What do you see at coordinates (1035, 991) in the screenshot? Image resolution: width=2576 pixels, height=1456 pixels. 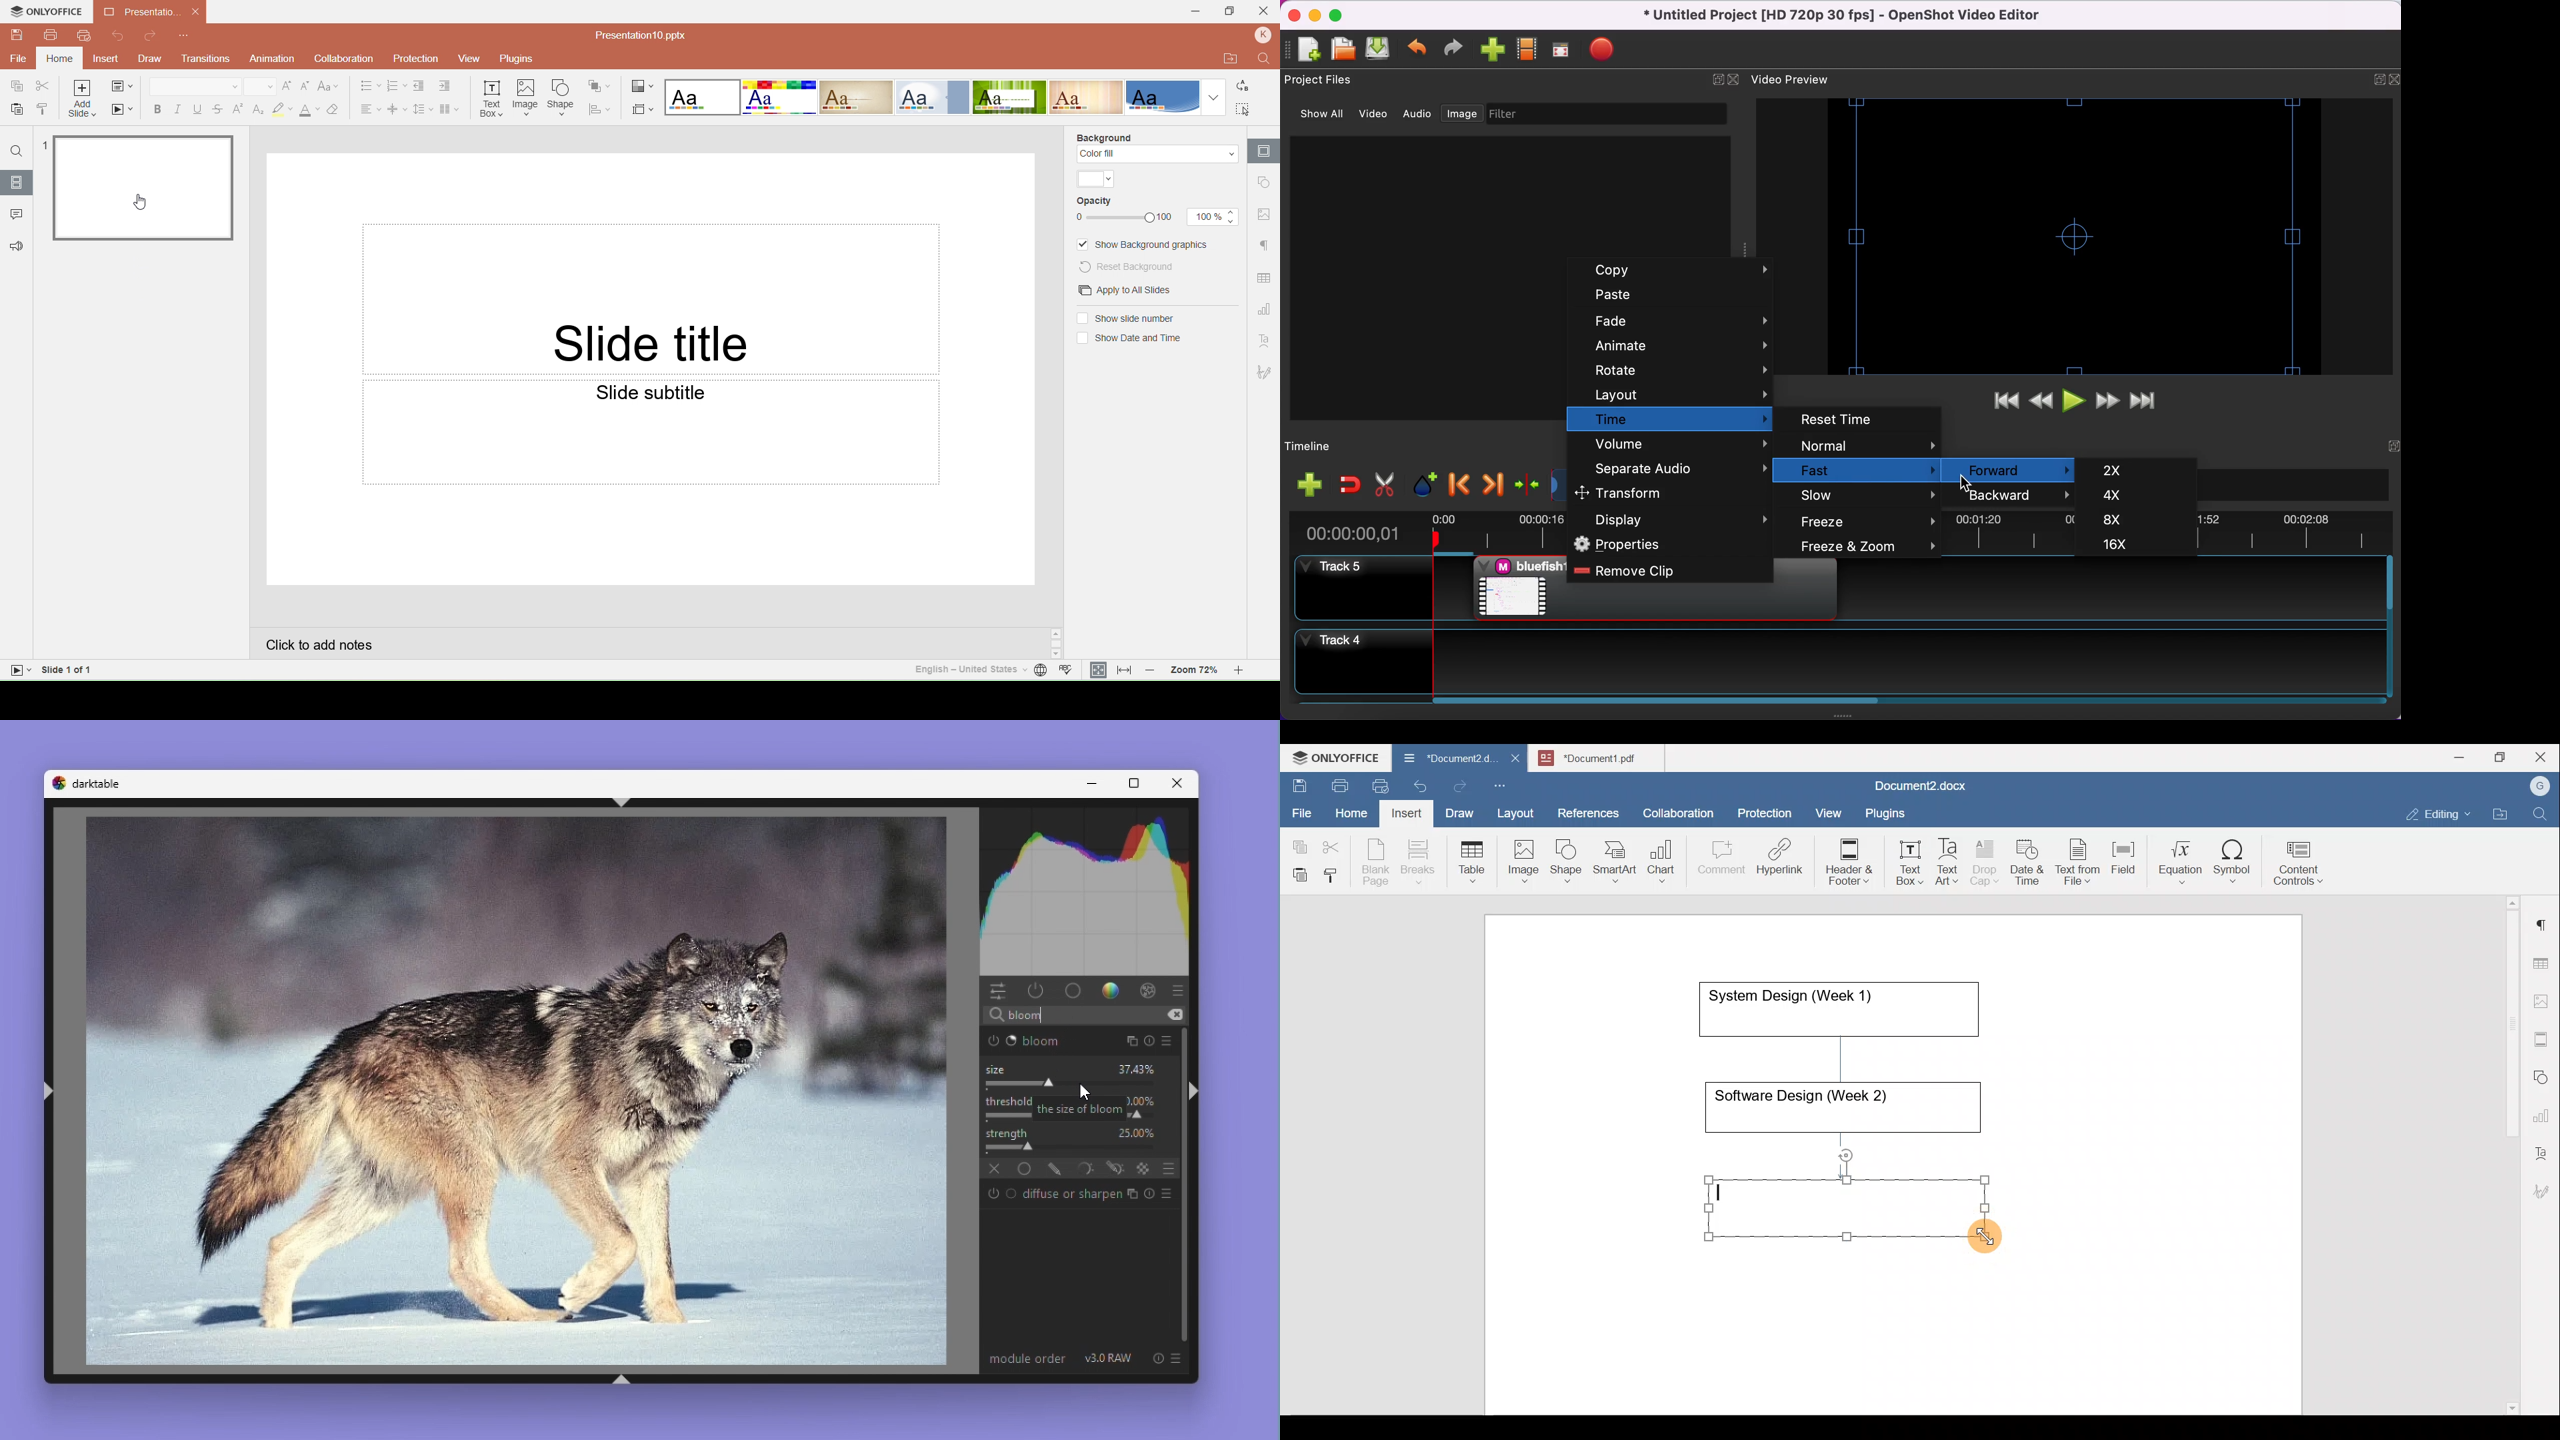 I see `Show only active modules` at bounding box center [1035, 991].